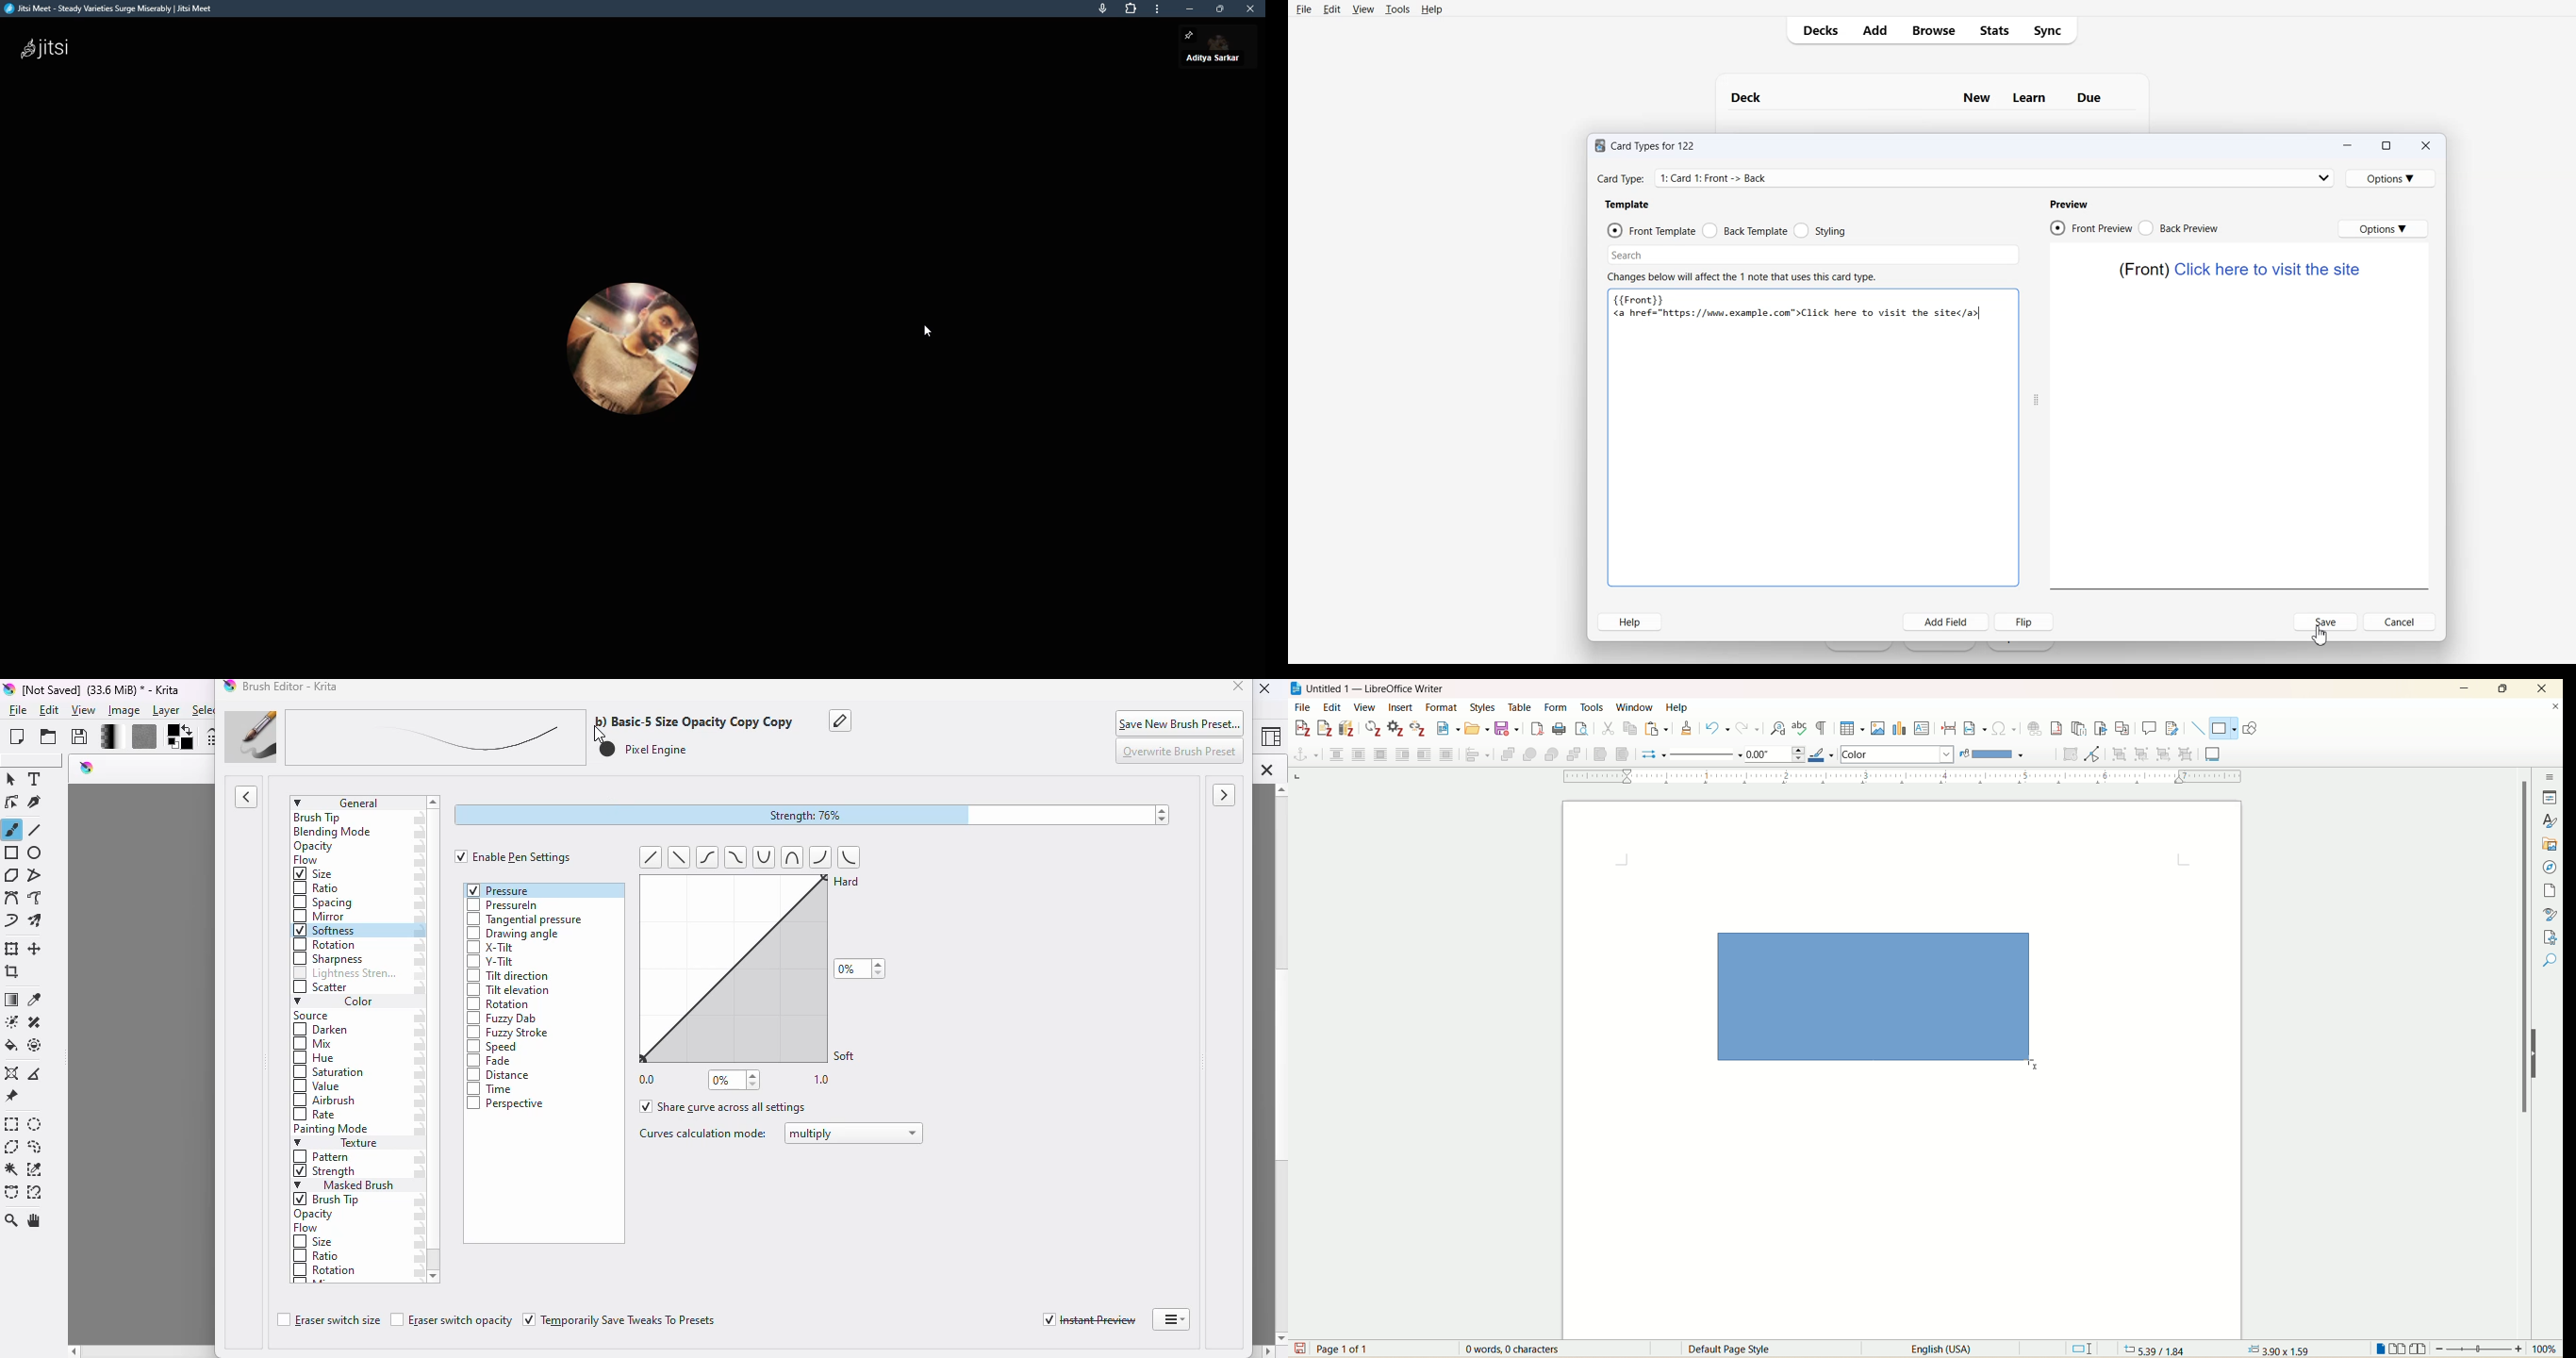  Describe the element at coordinates (1364, 707) in the screenshot. I see `view` at that location.